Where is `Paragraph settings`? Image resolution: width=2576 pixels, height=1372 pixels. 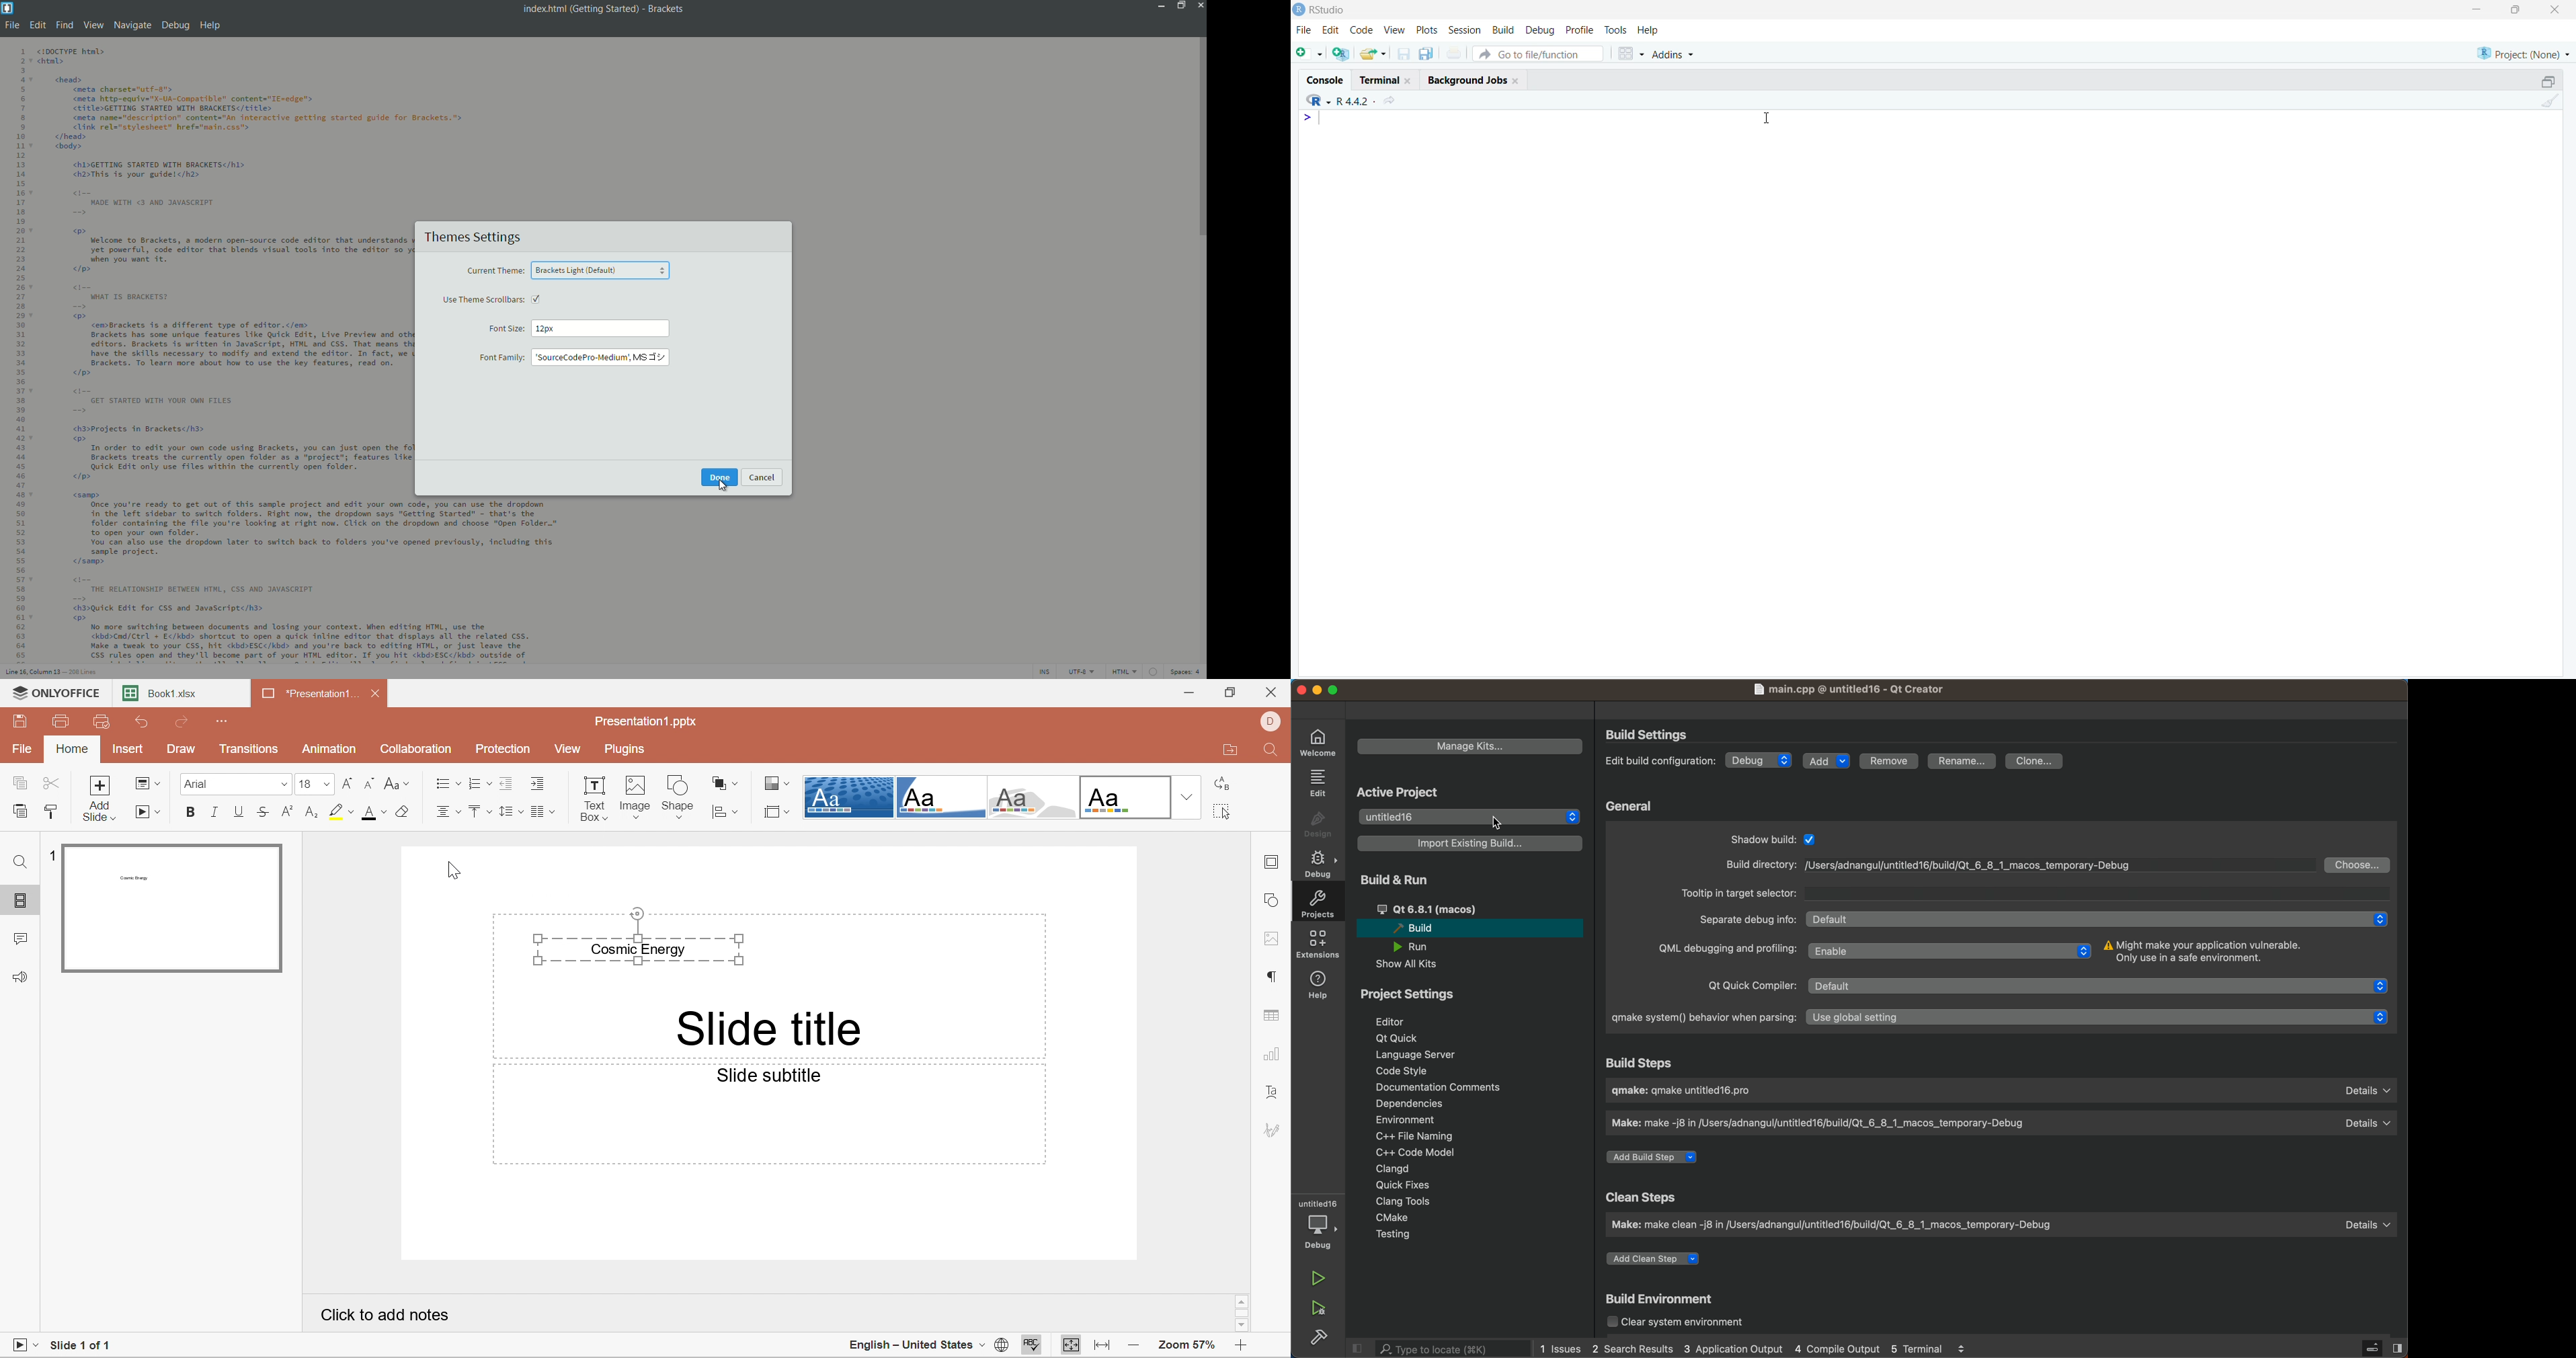 Paragraph settings is located at coordinates (1273, 976).